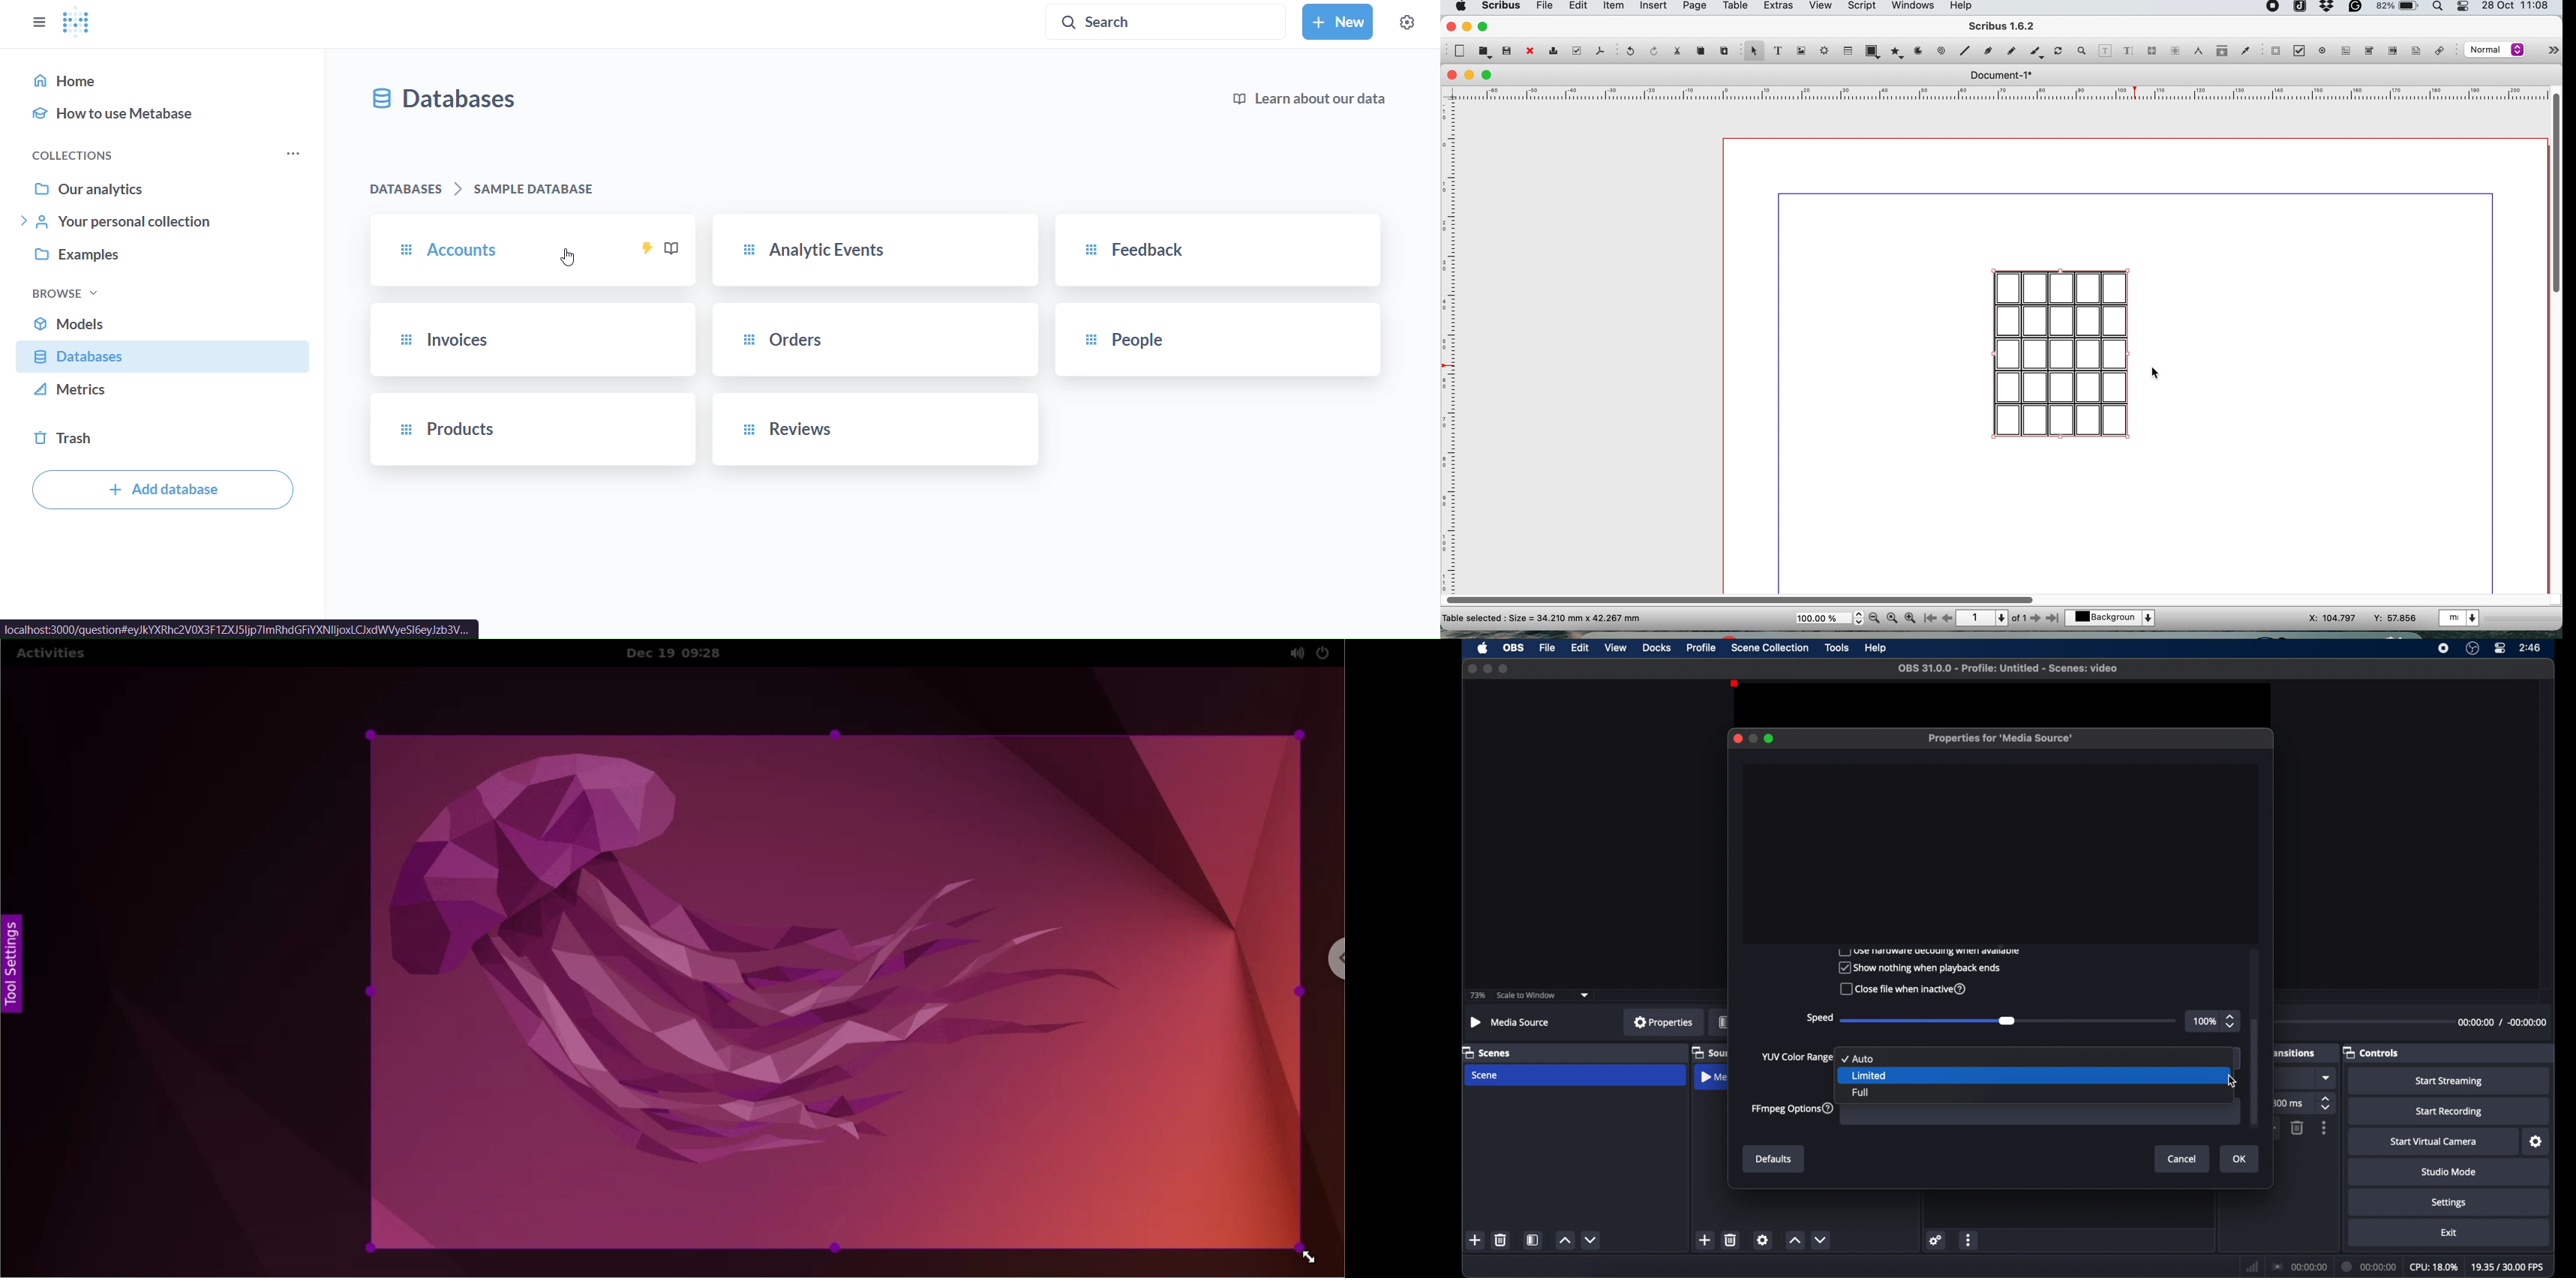 This screenshot has height=1288, width=2576. I want to click on exit, so click(2449, 1232).